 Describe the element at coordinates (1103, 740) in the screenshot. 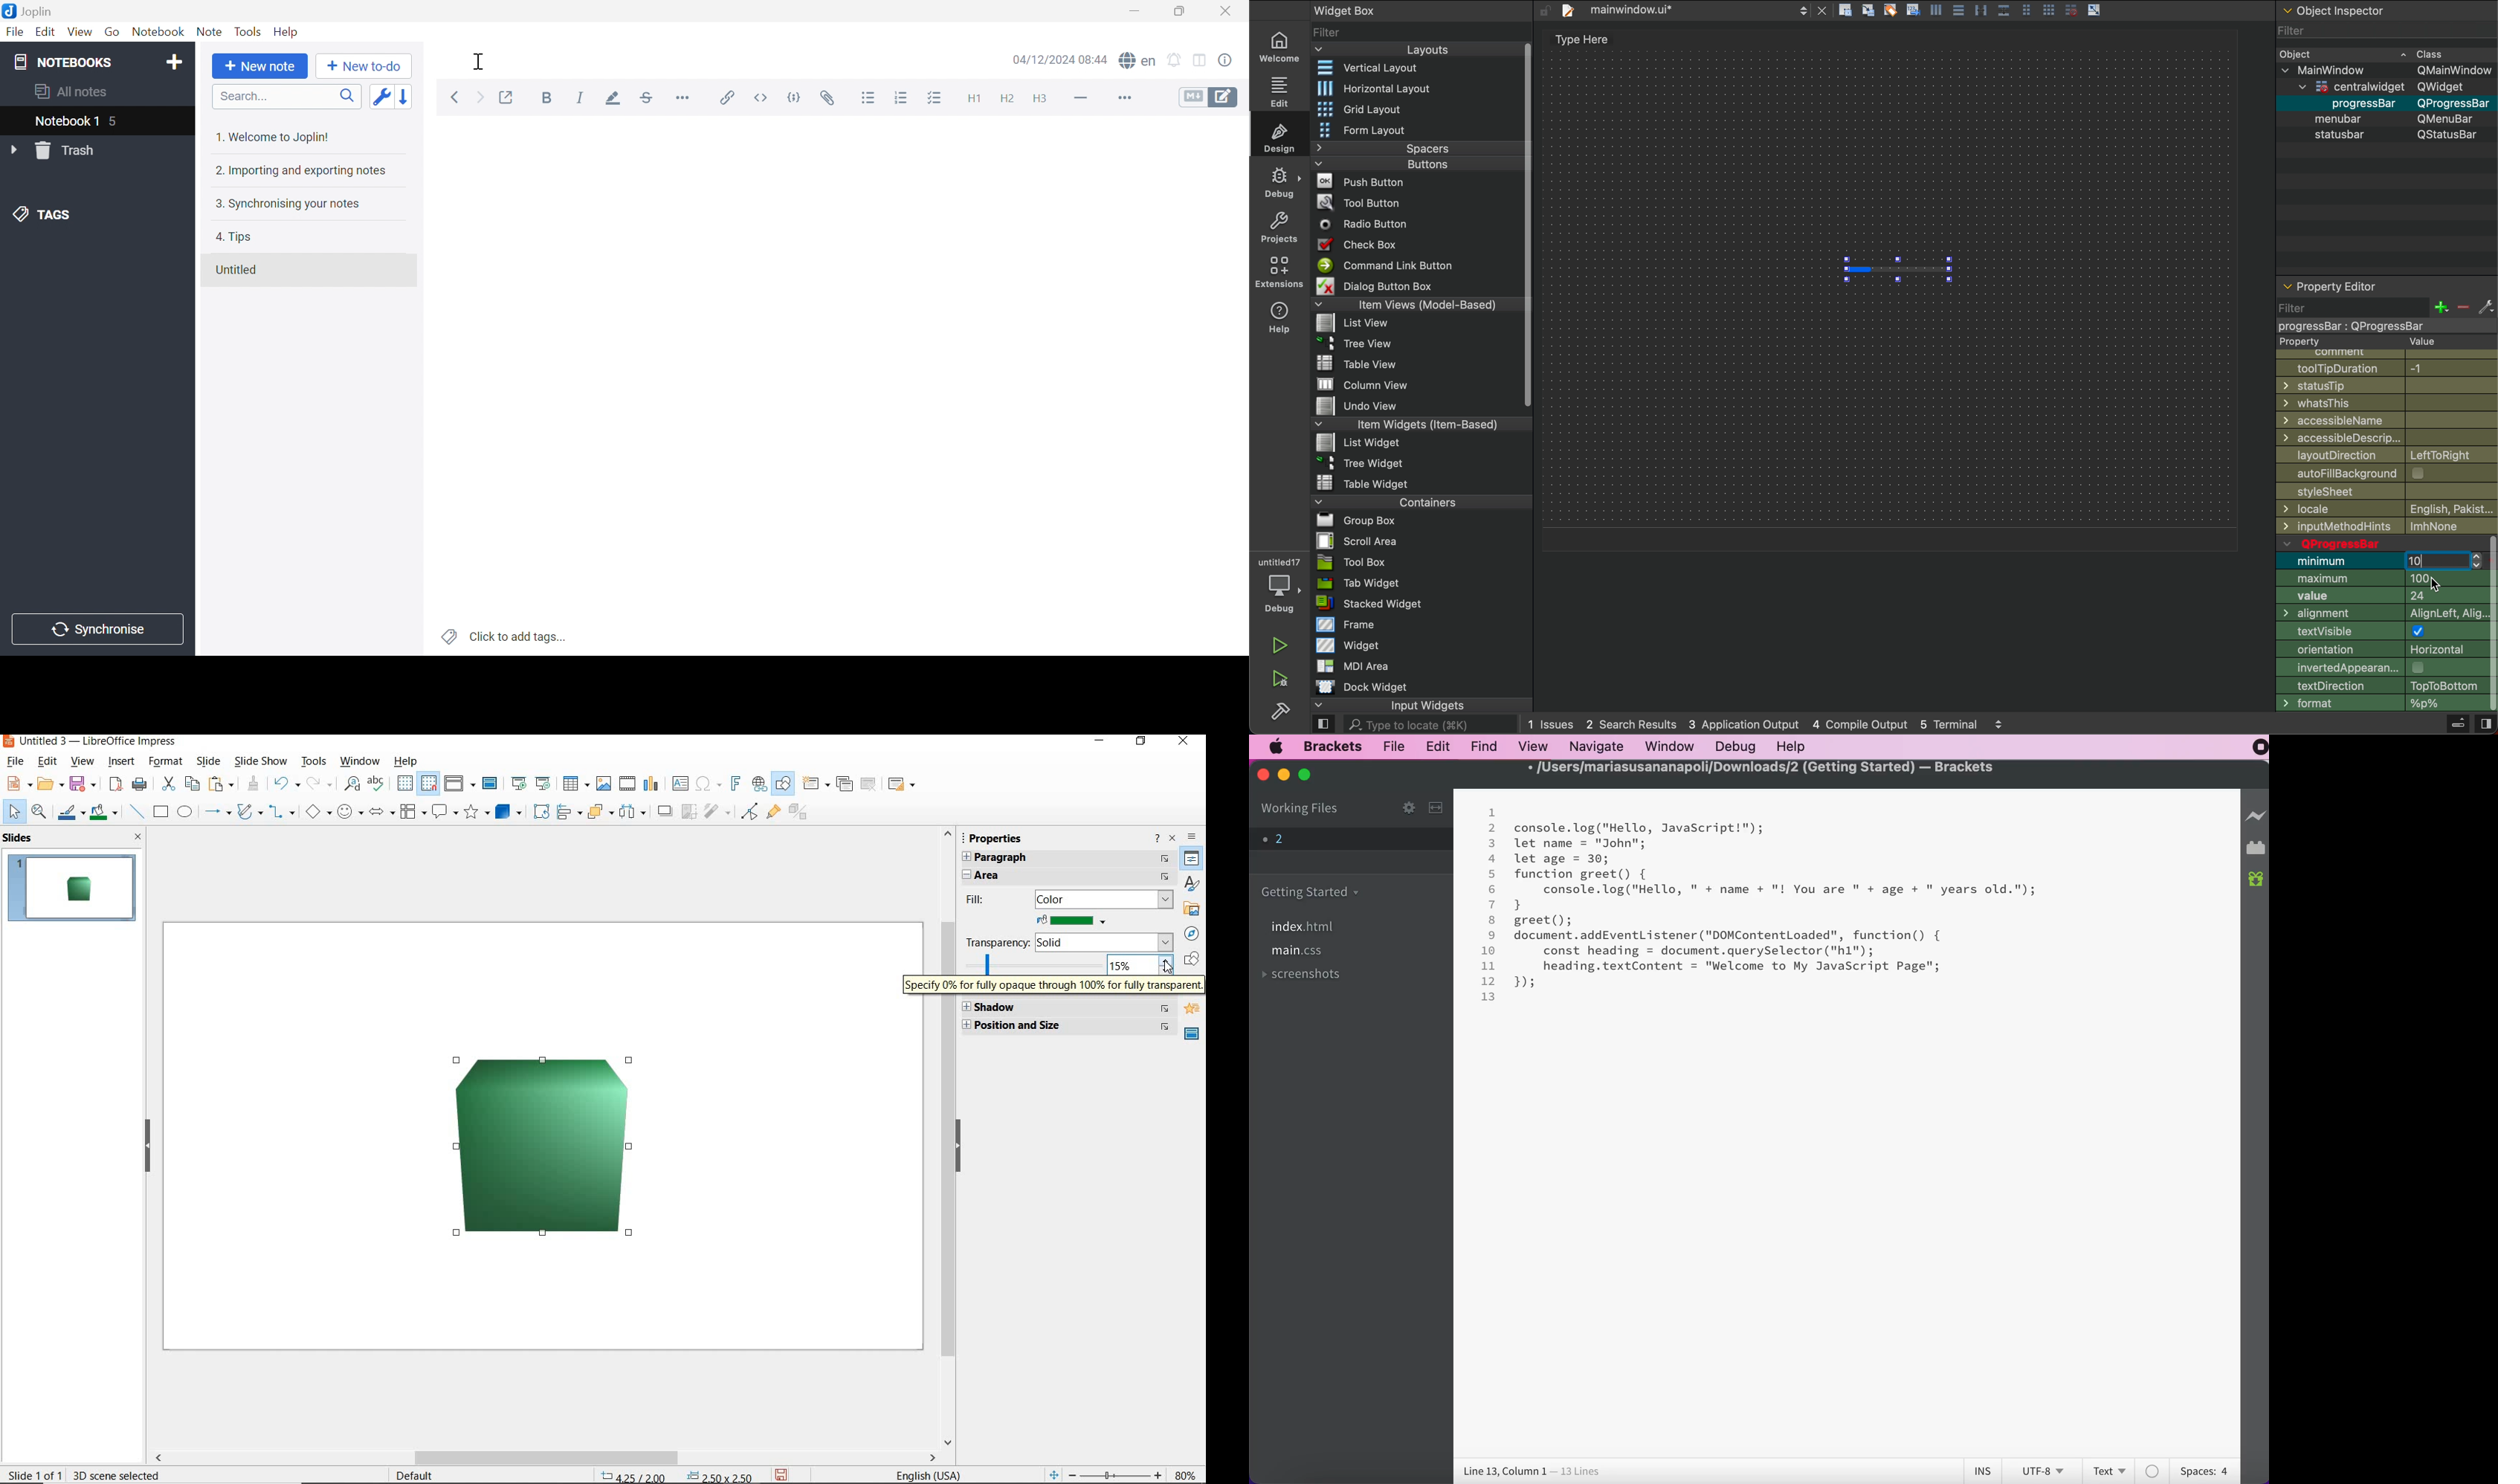

I see `MINIMIZE` at that location.